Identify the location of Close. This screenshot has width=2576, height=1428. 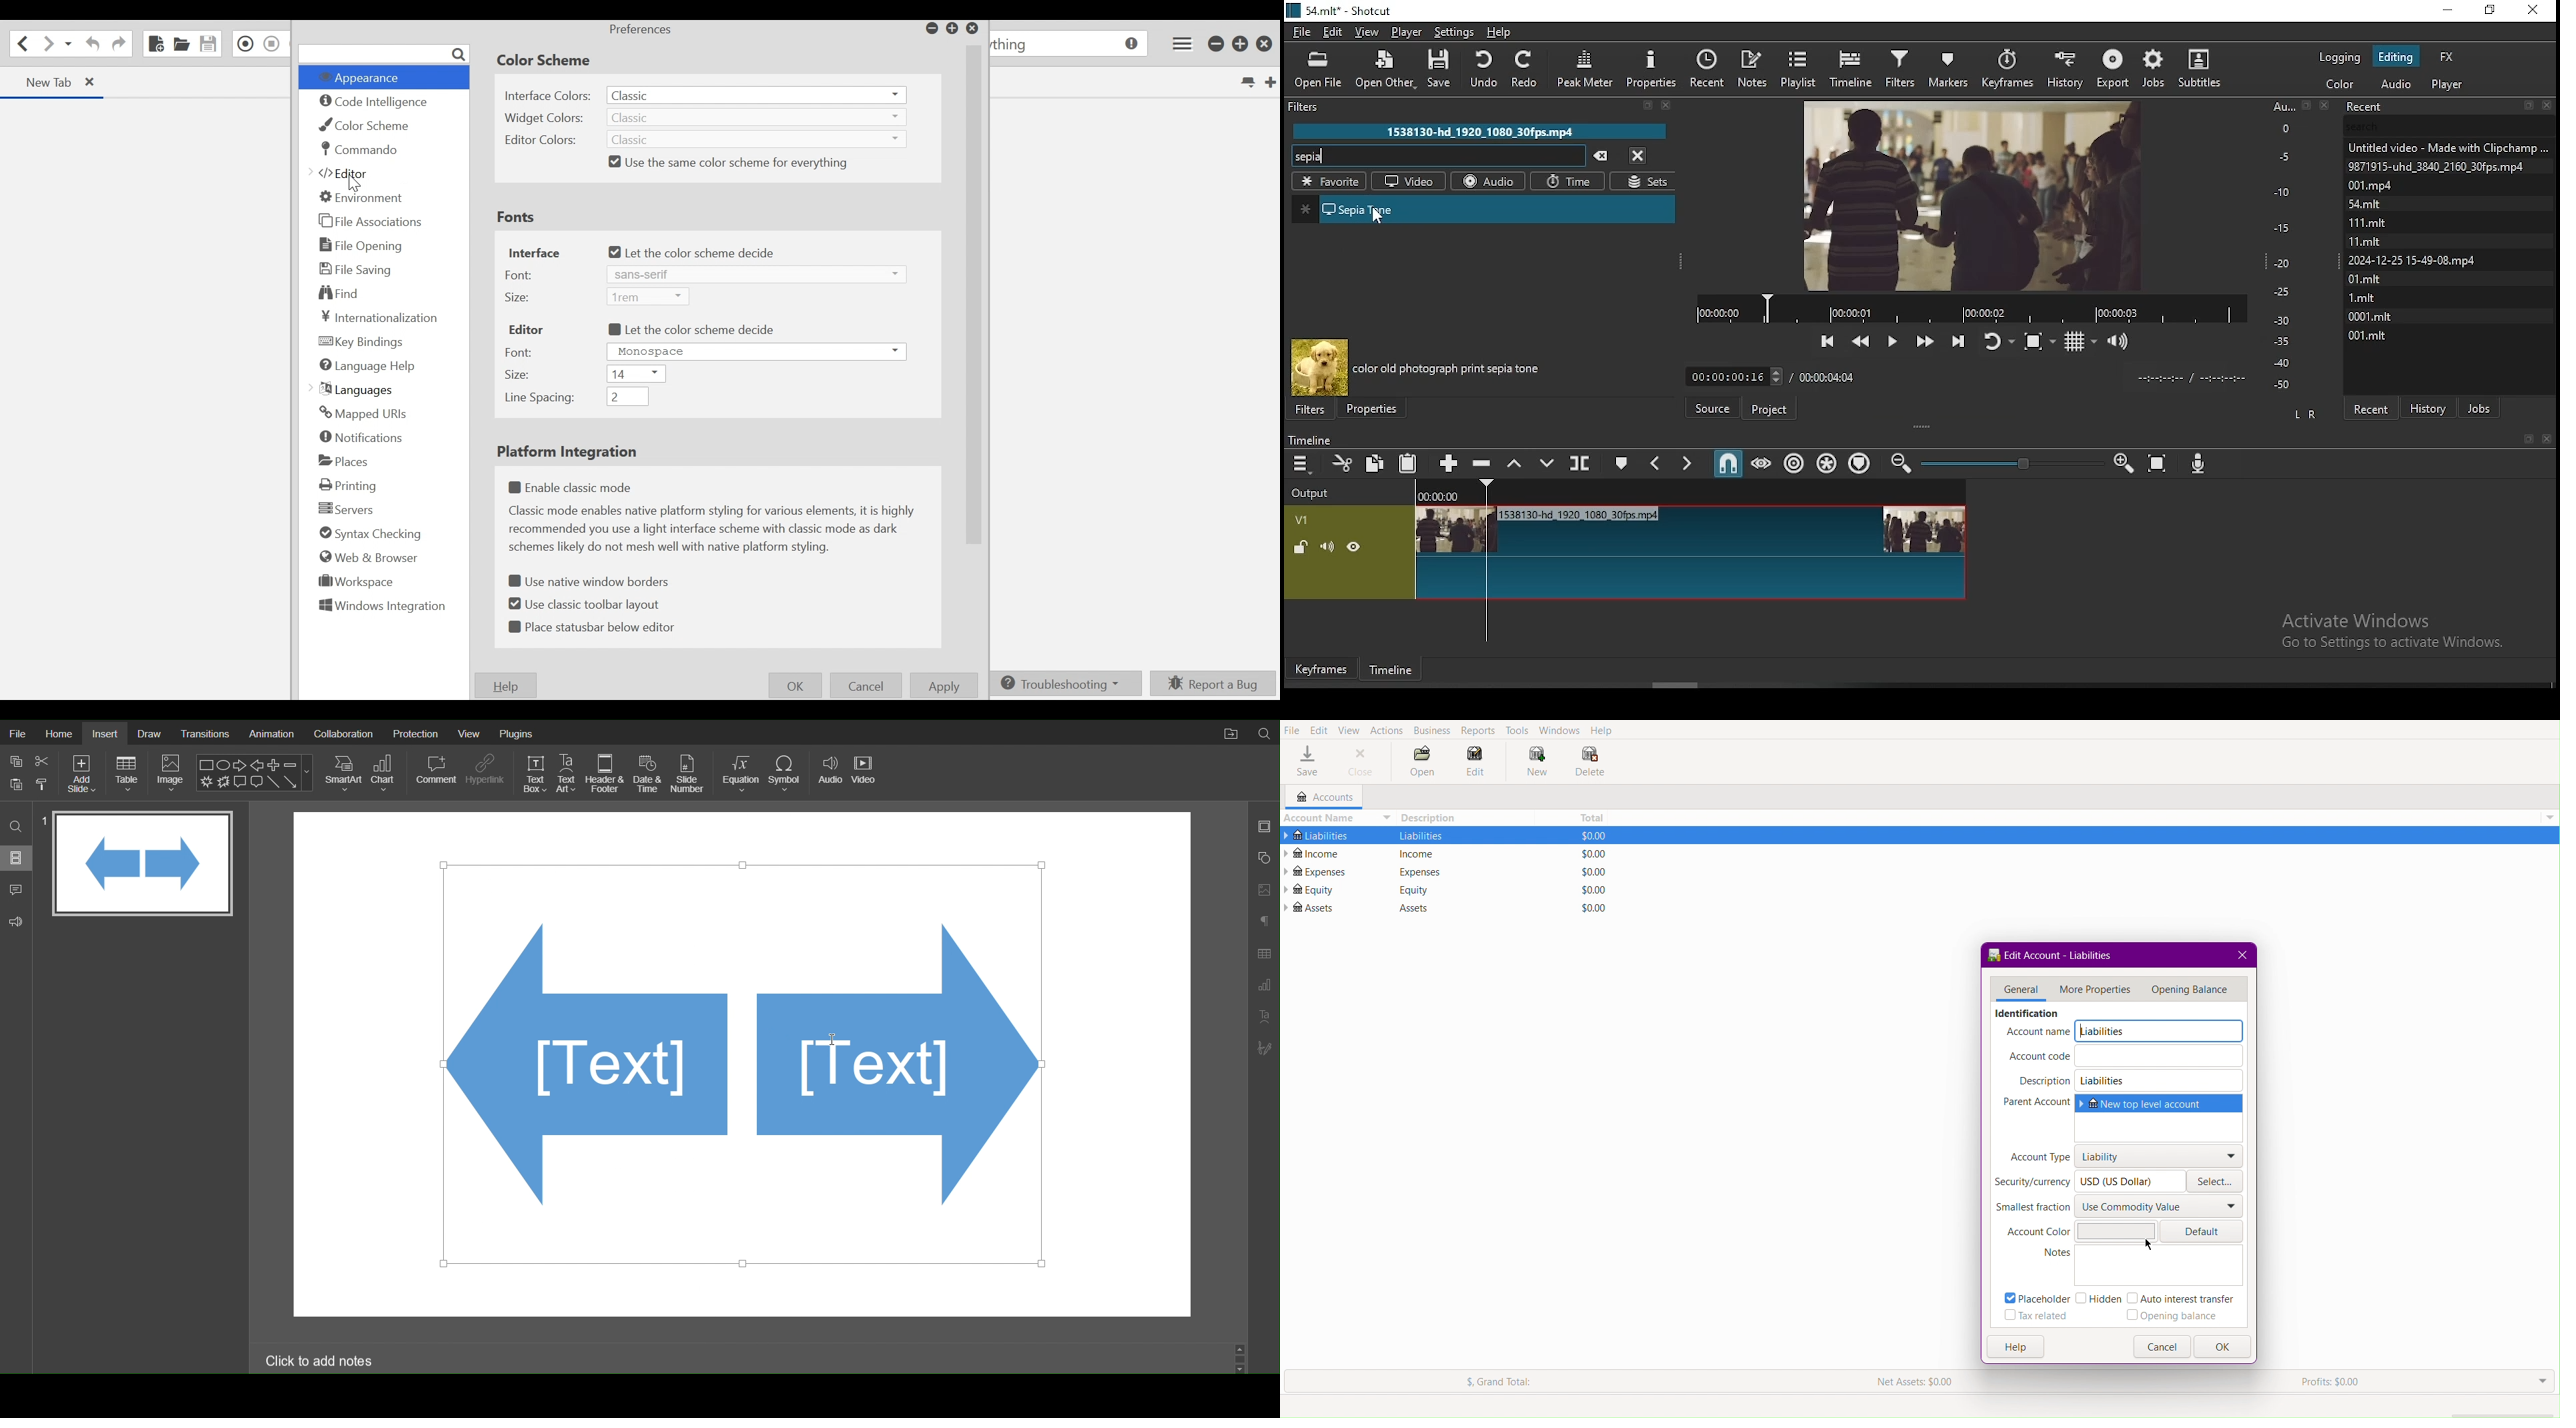
(1361, 761).